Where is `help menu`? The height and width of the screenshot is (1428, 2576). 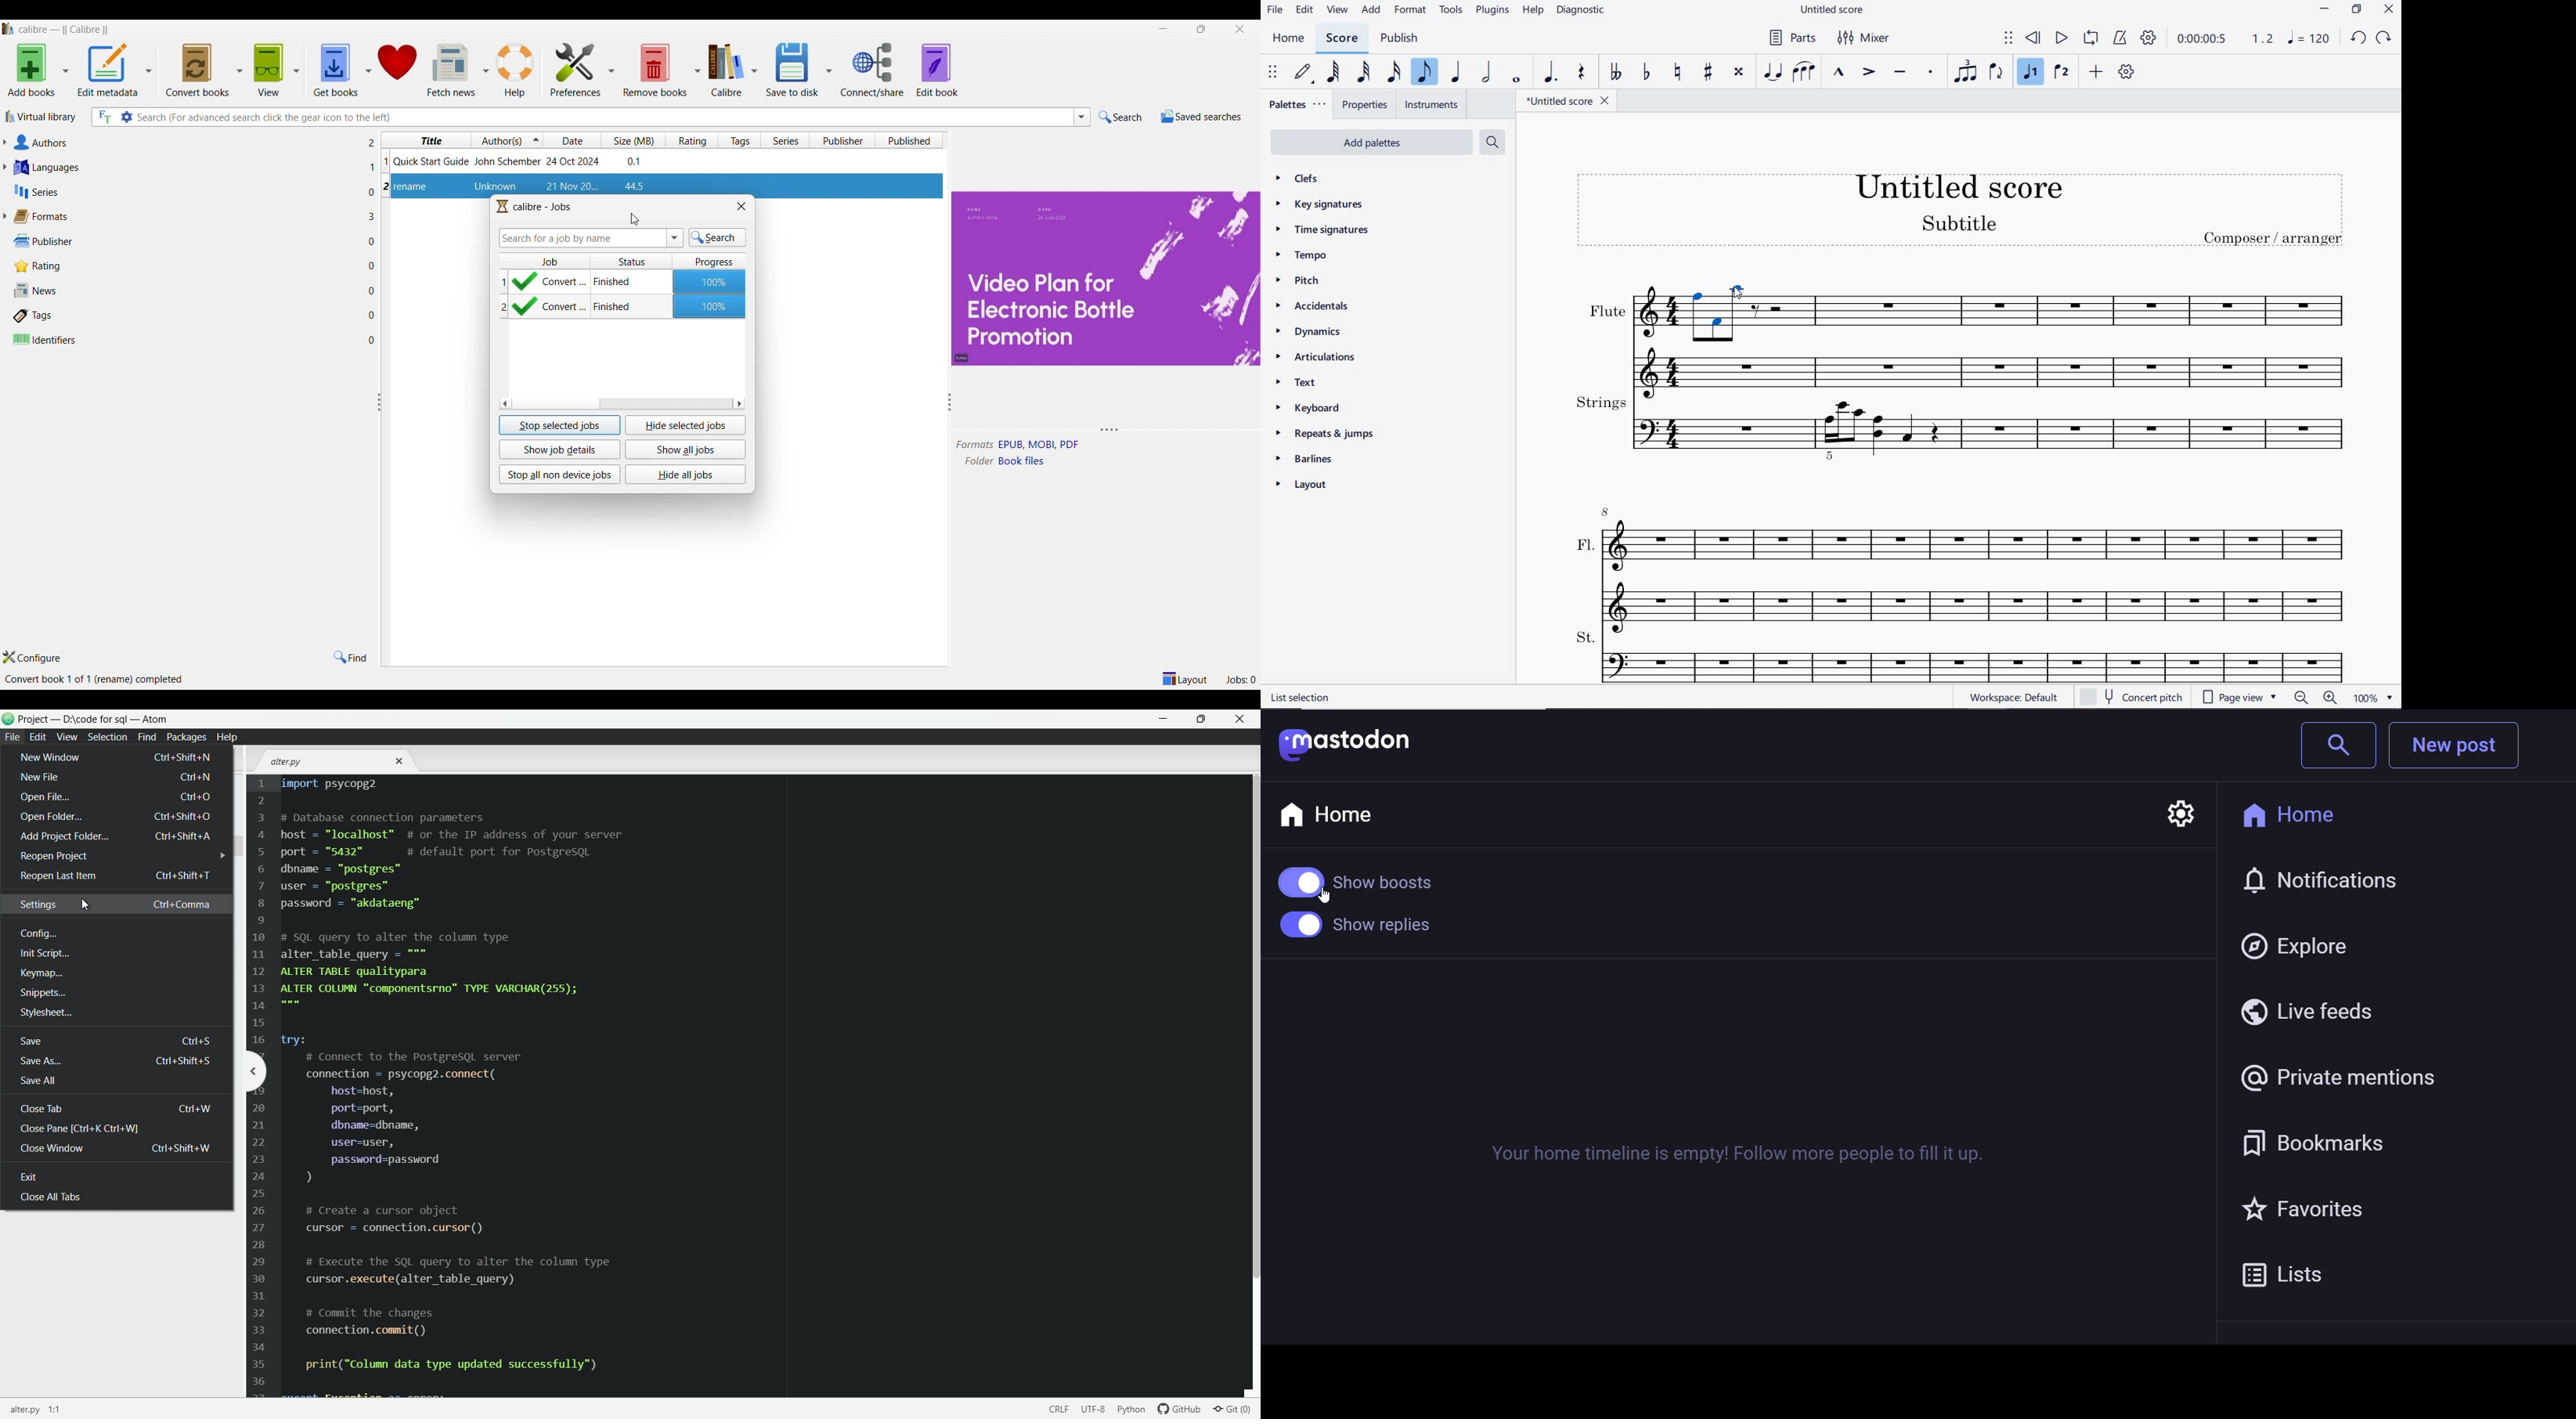 help menu is located at coordinates (226, 738).